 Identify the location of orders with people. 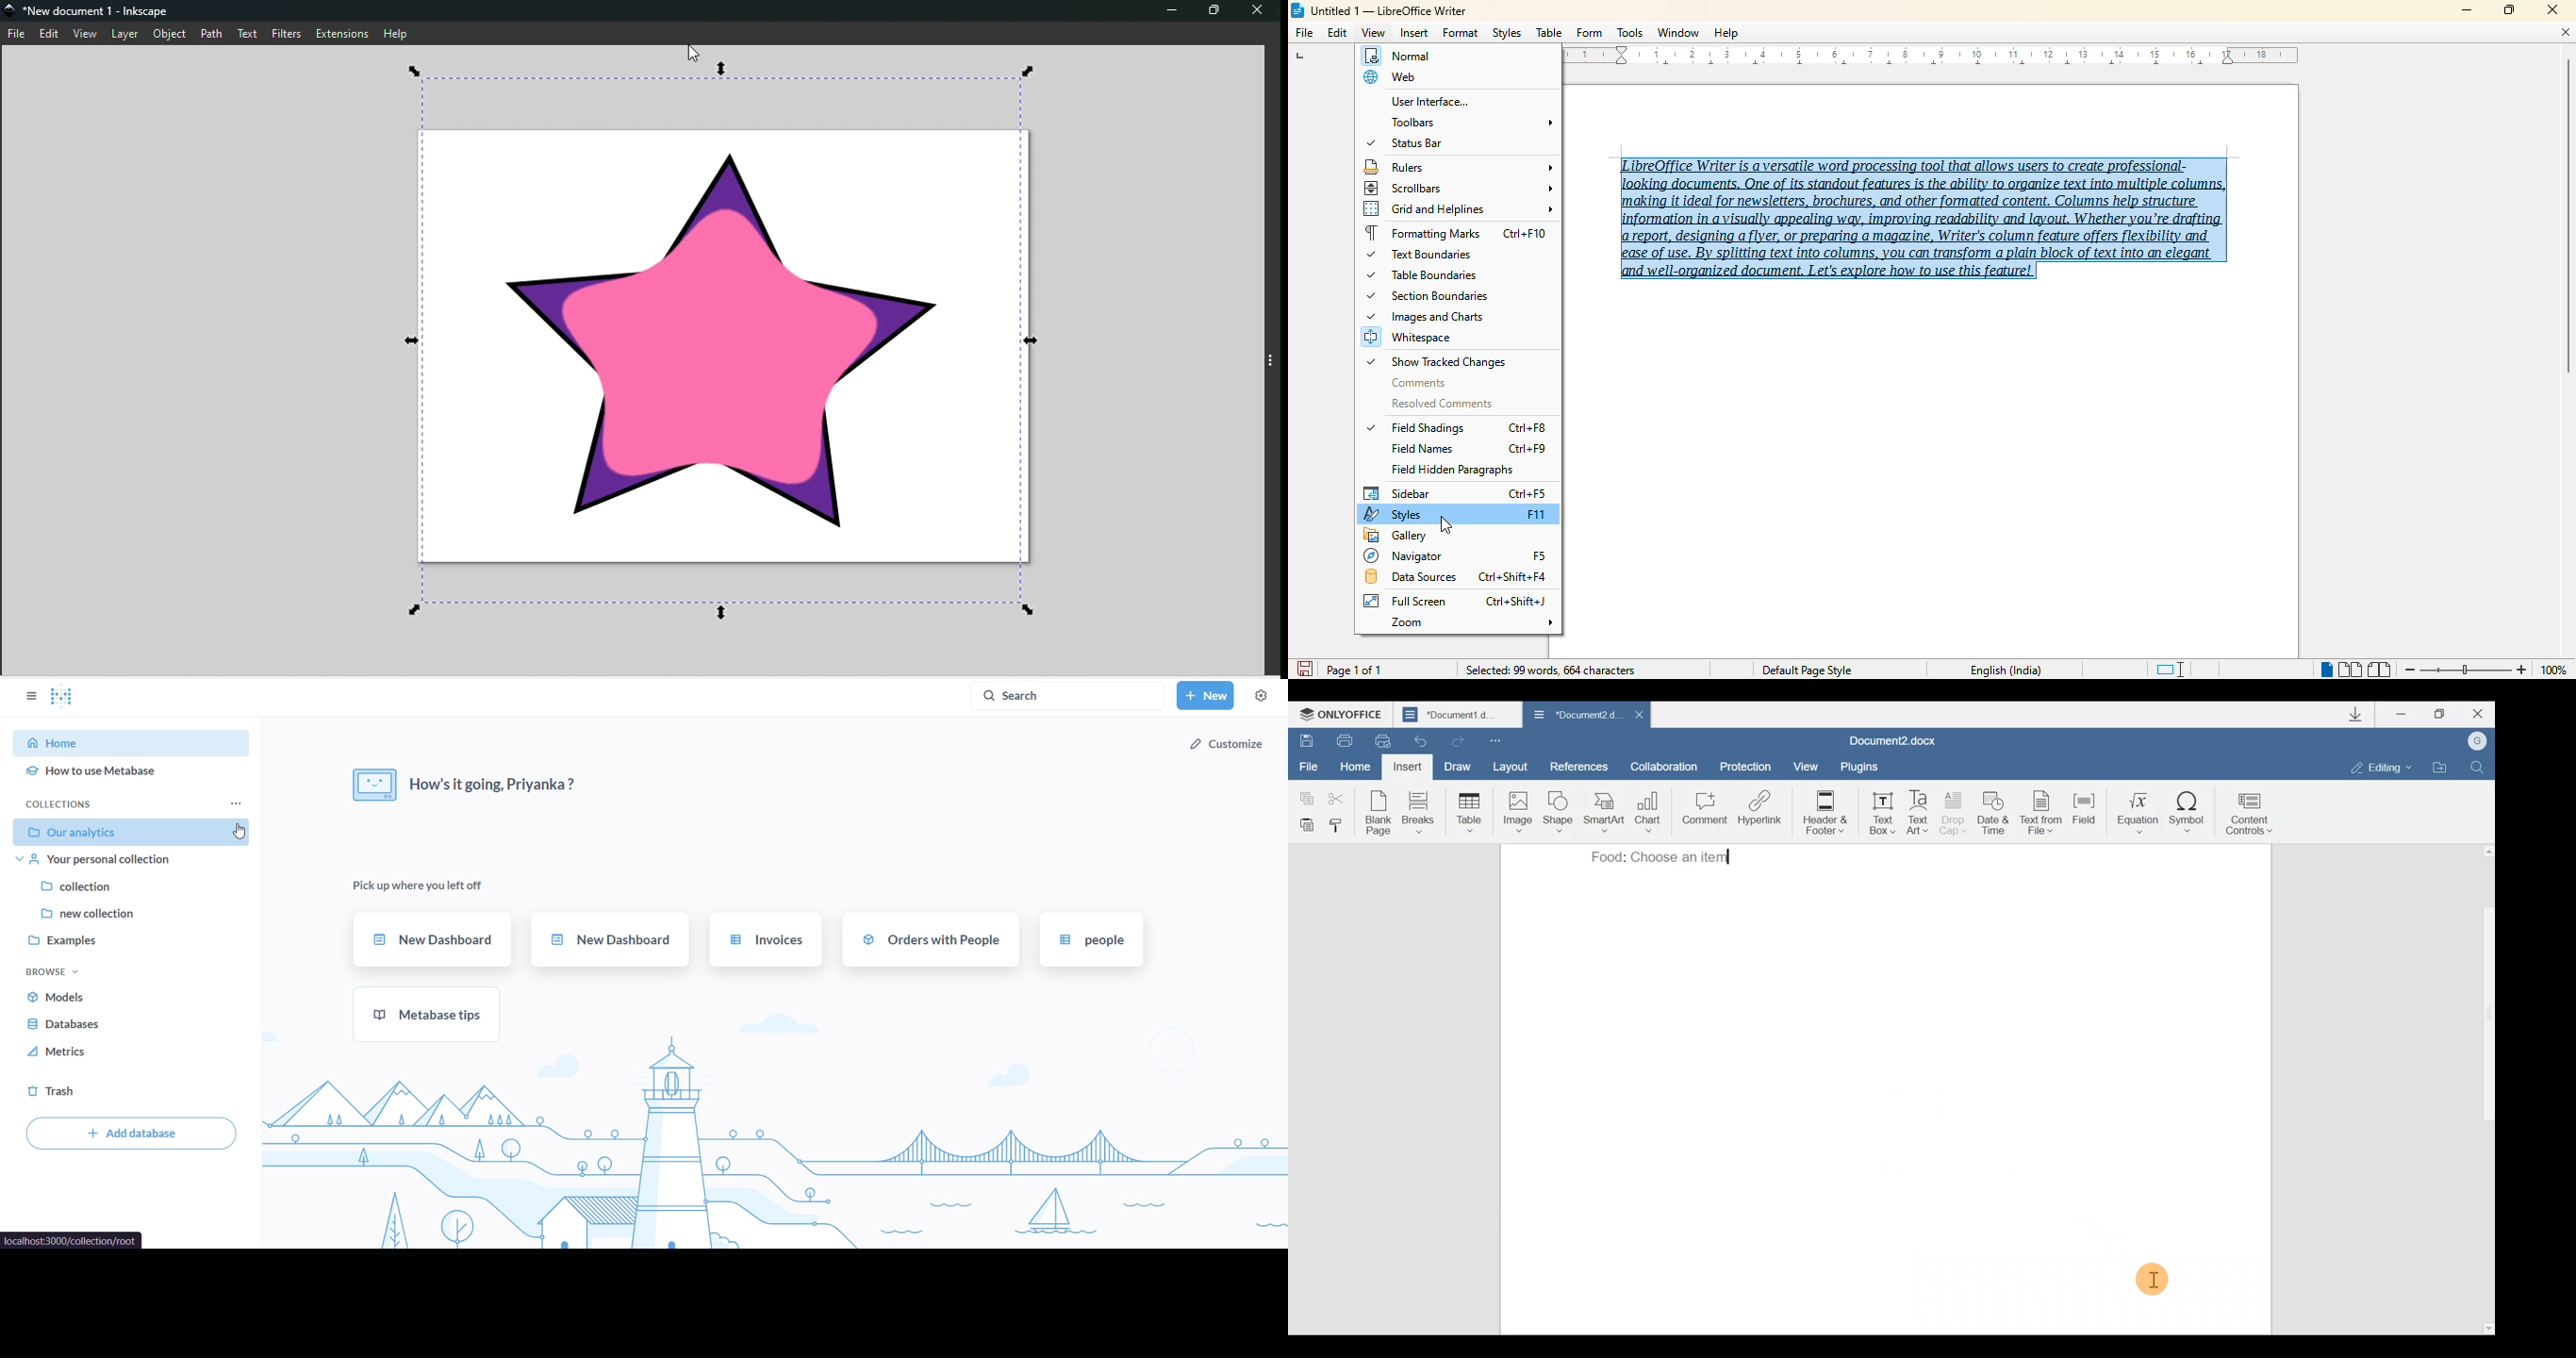
(930, 939).